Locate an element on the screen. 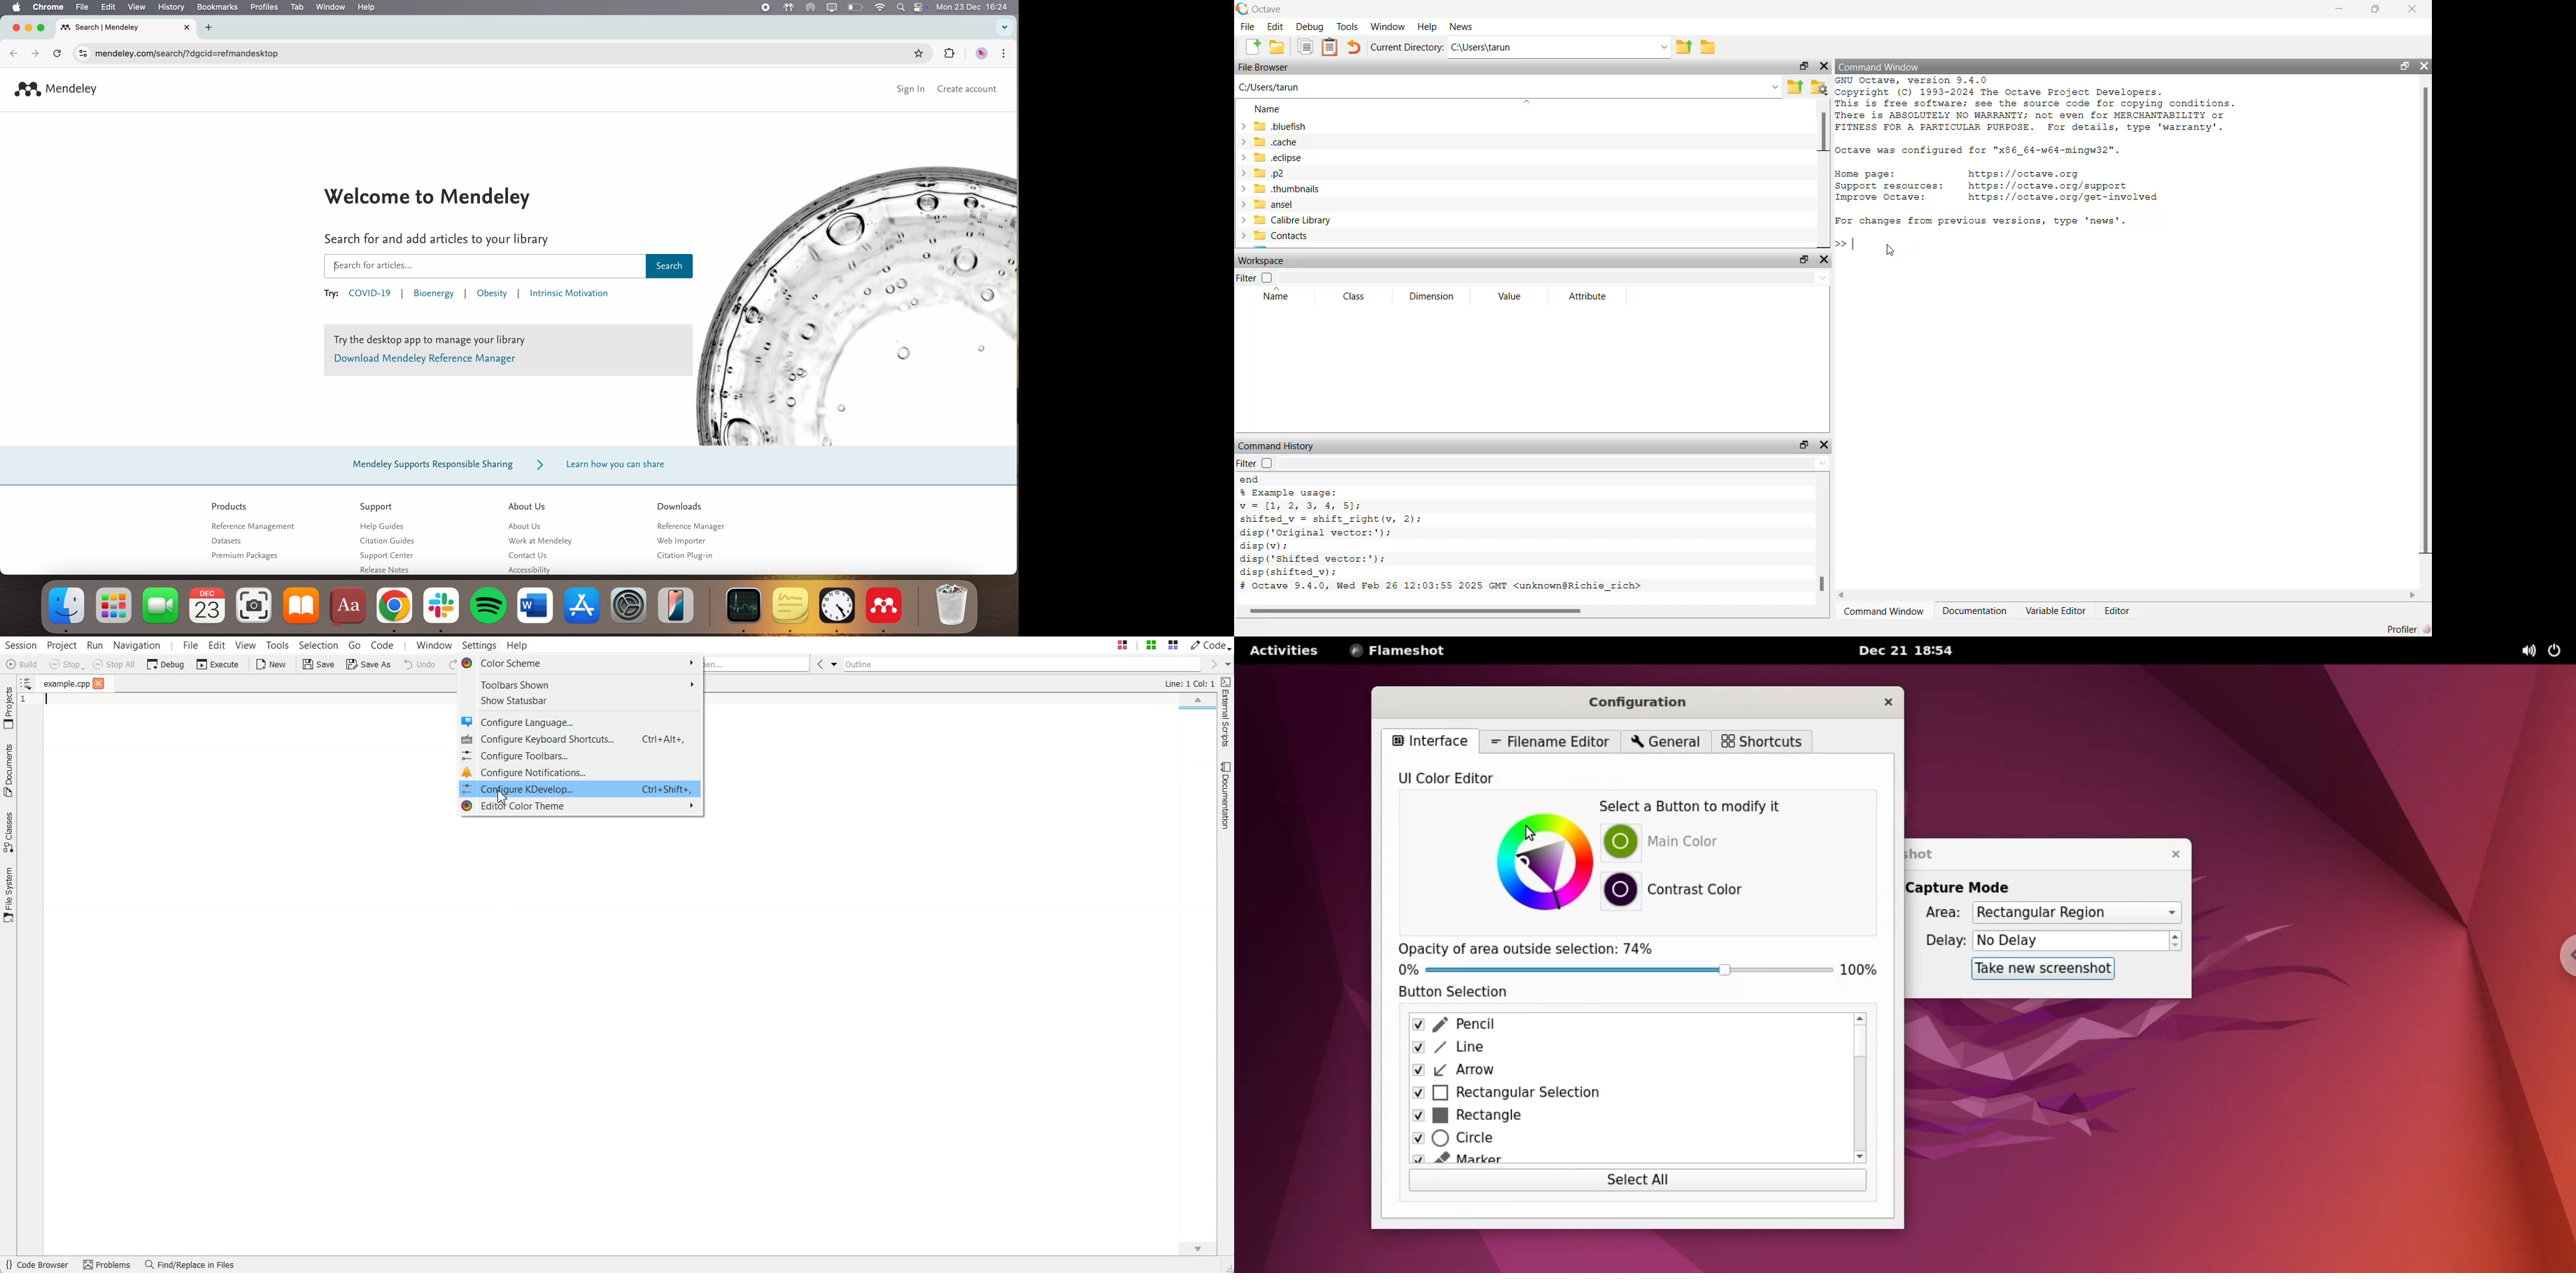 The width and height of the screenshot is (2576, 1288). variable editor is located at coordinates (2053, 612).